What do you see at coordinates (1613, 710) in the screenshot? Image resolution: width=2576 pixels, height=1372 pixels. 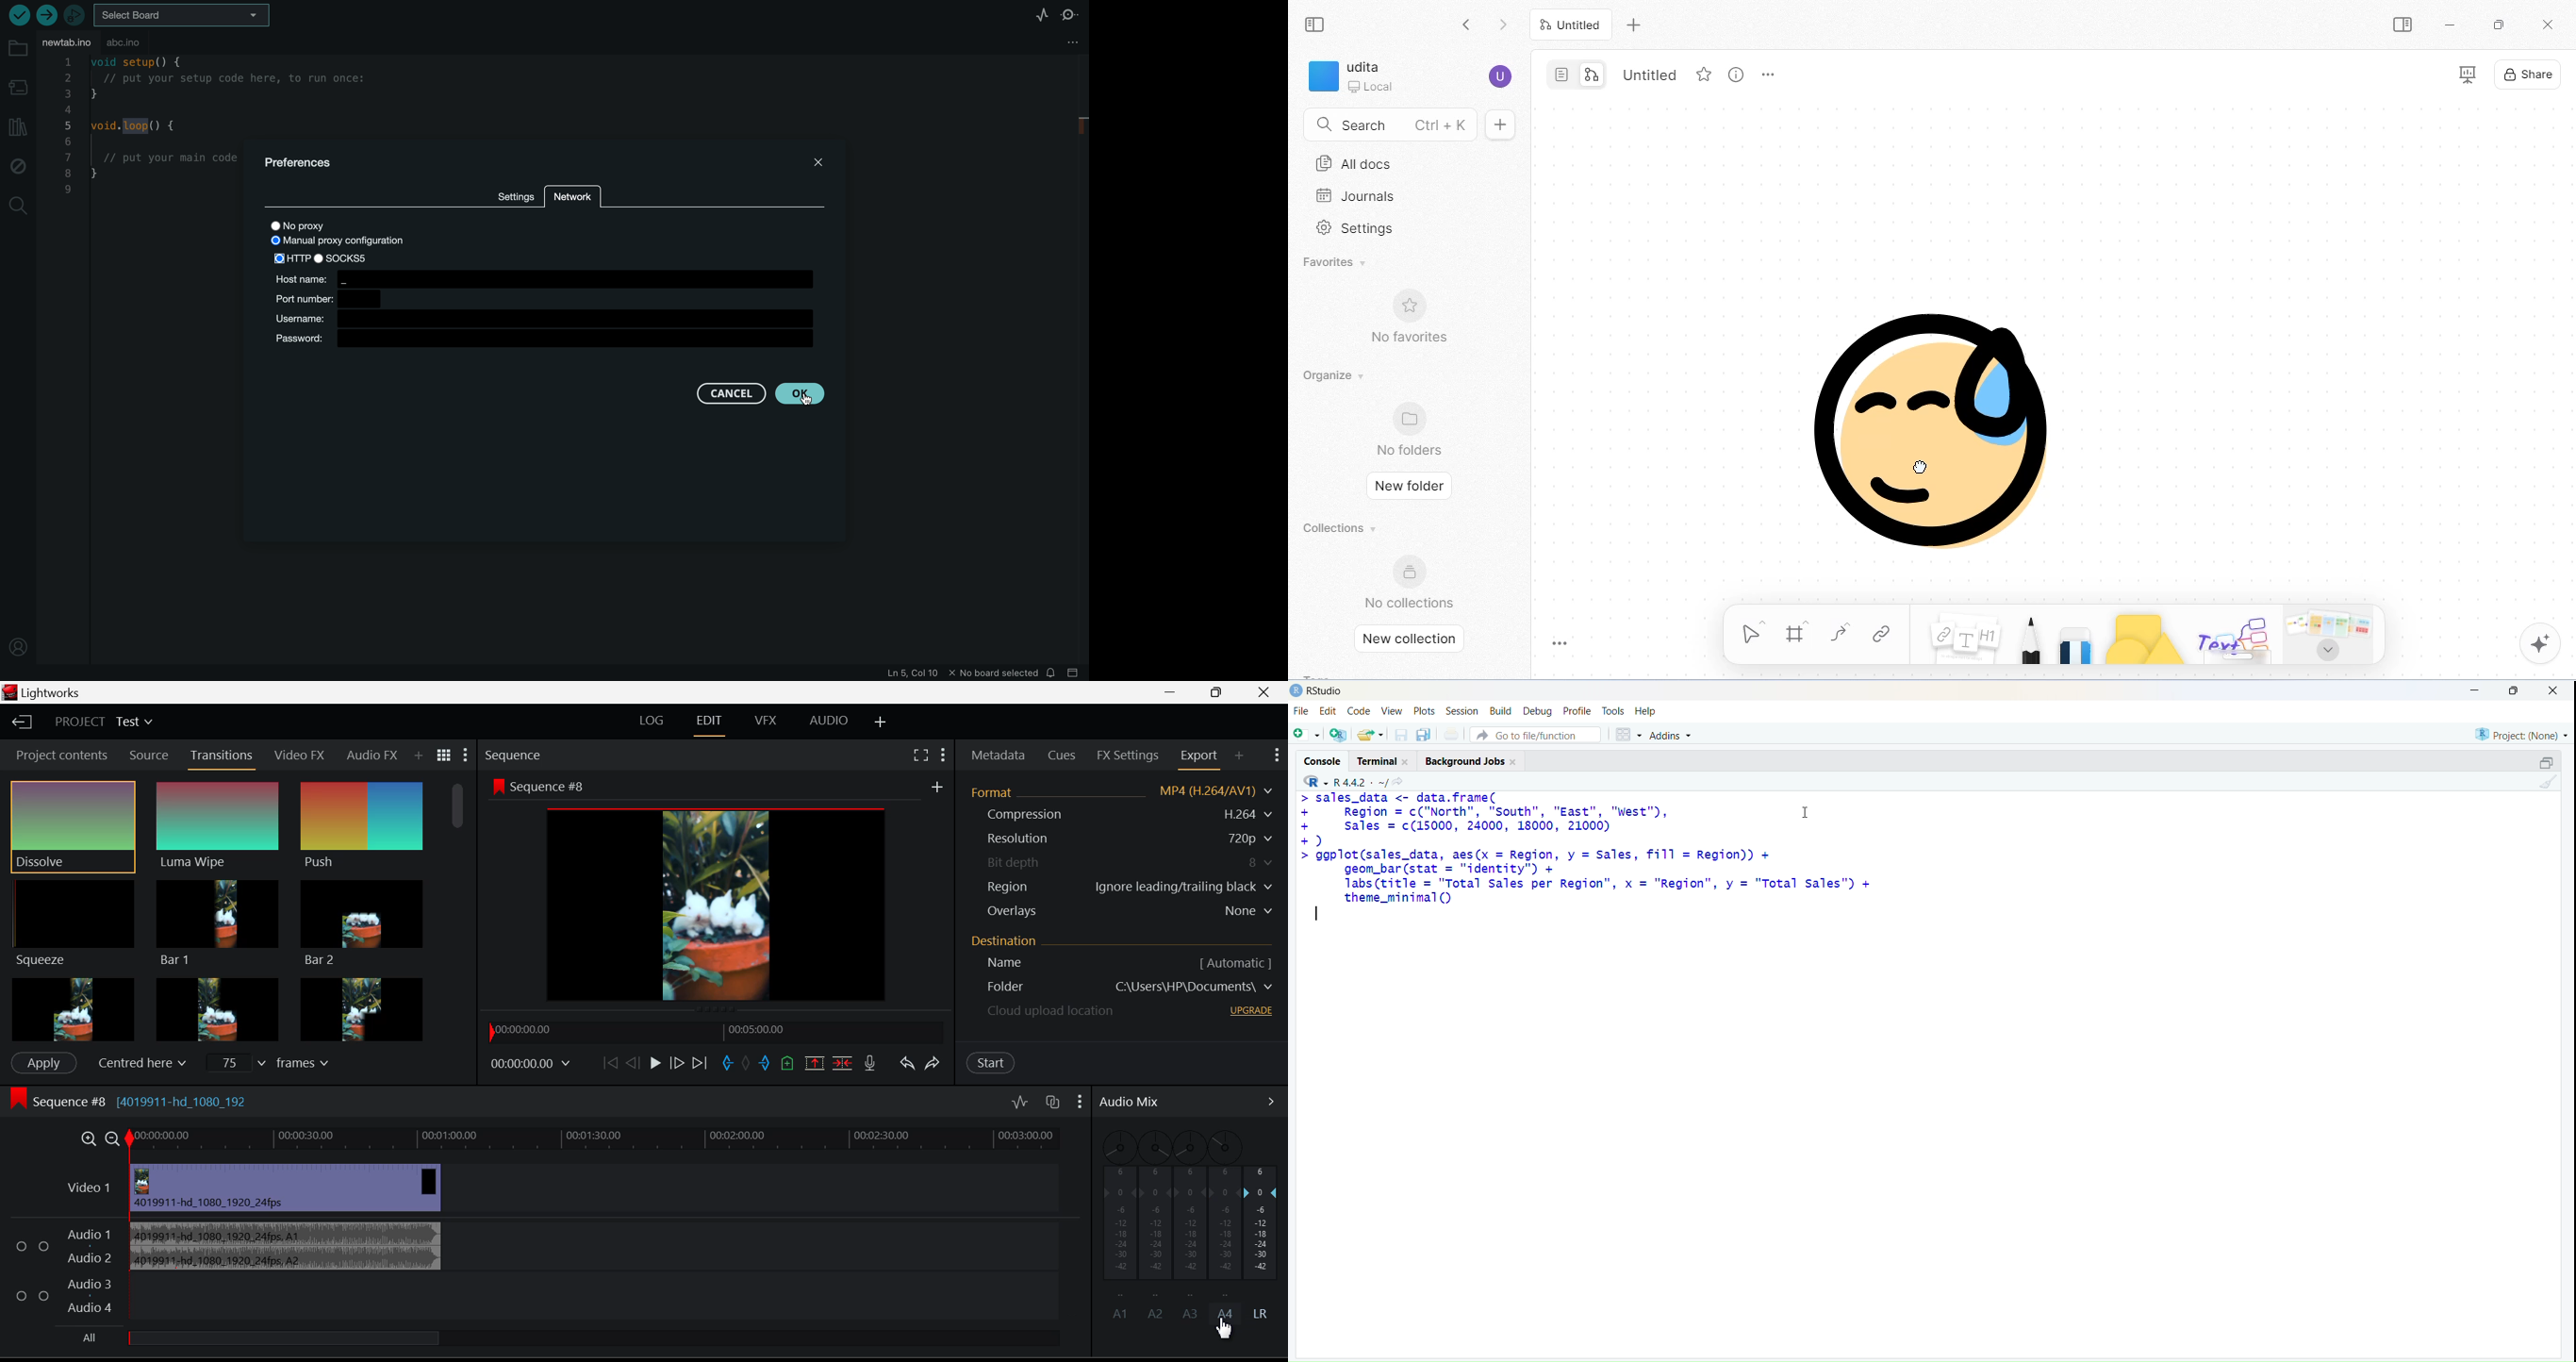 I see `tools` at bounding box center [1613, 710].